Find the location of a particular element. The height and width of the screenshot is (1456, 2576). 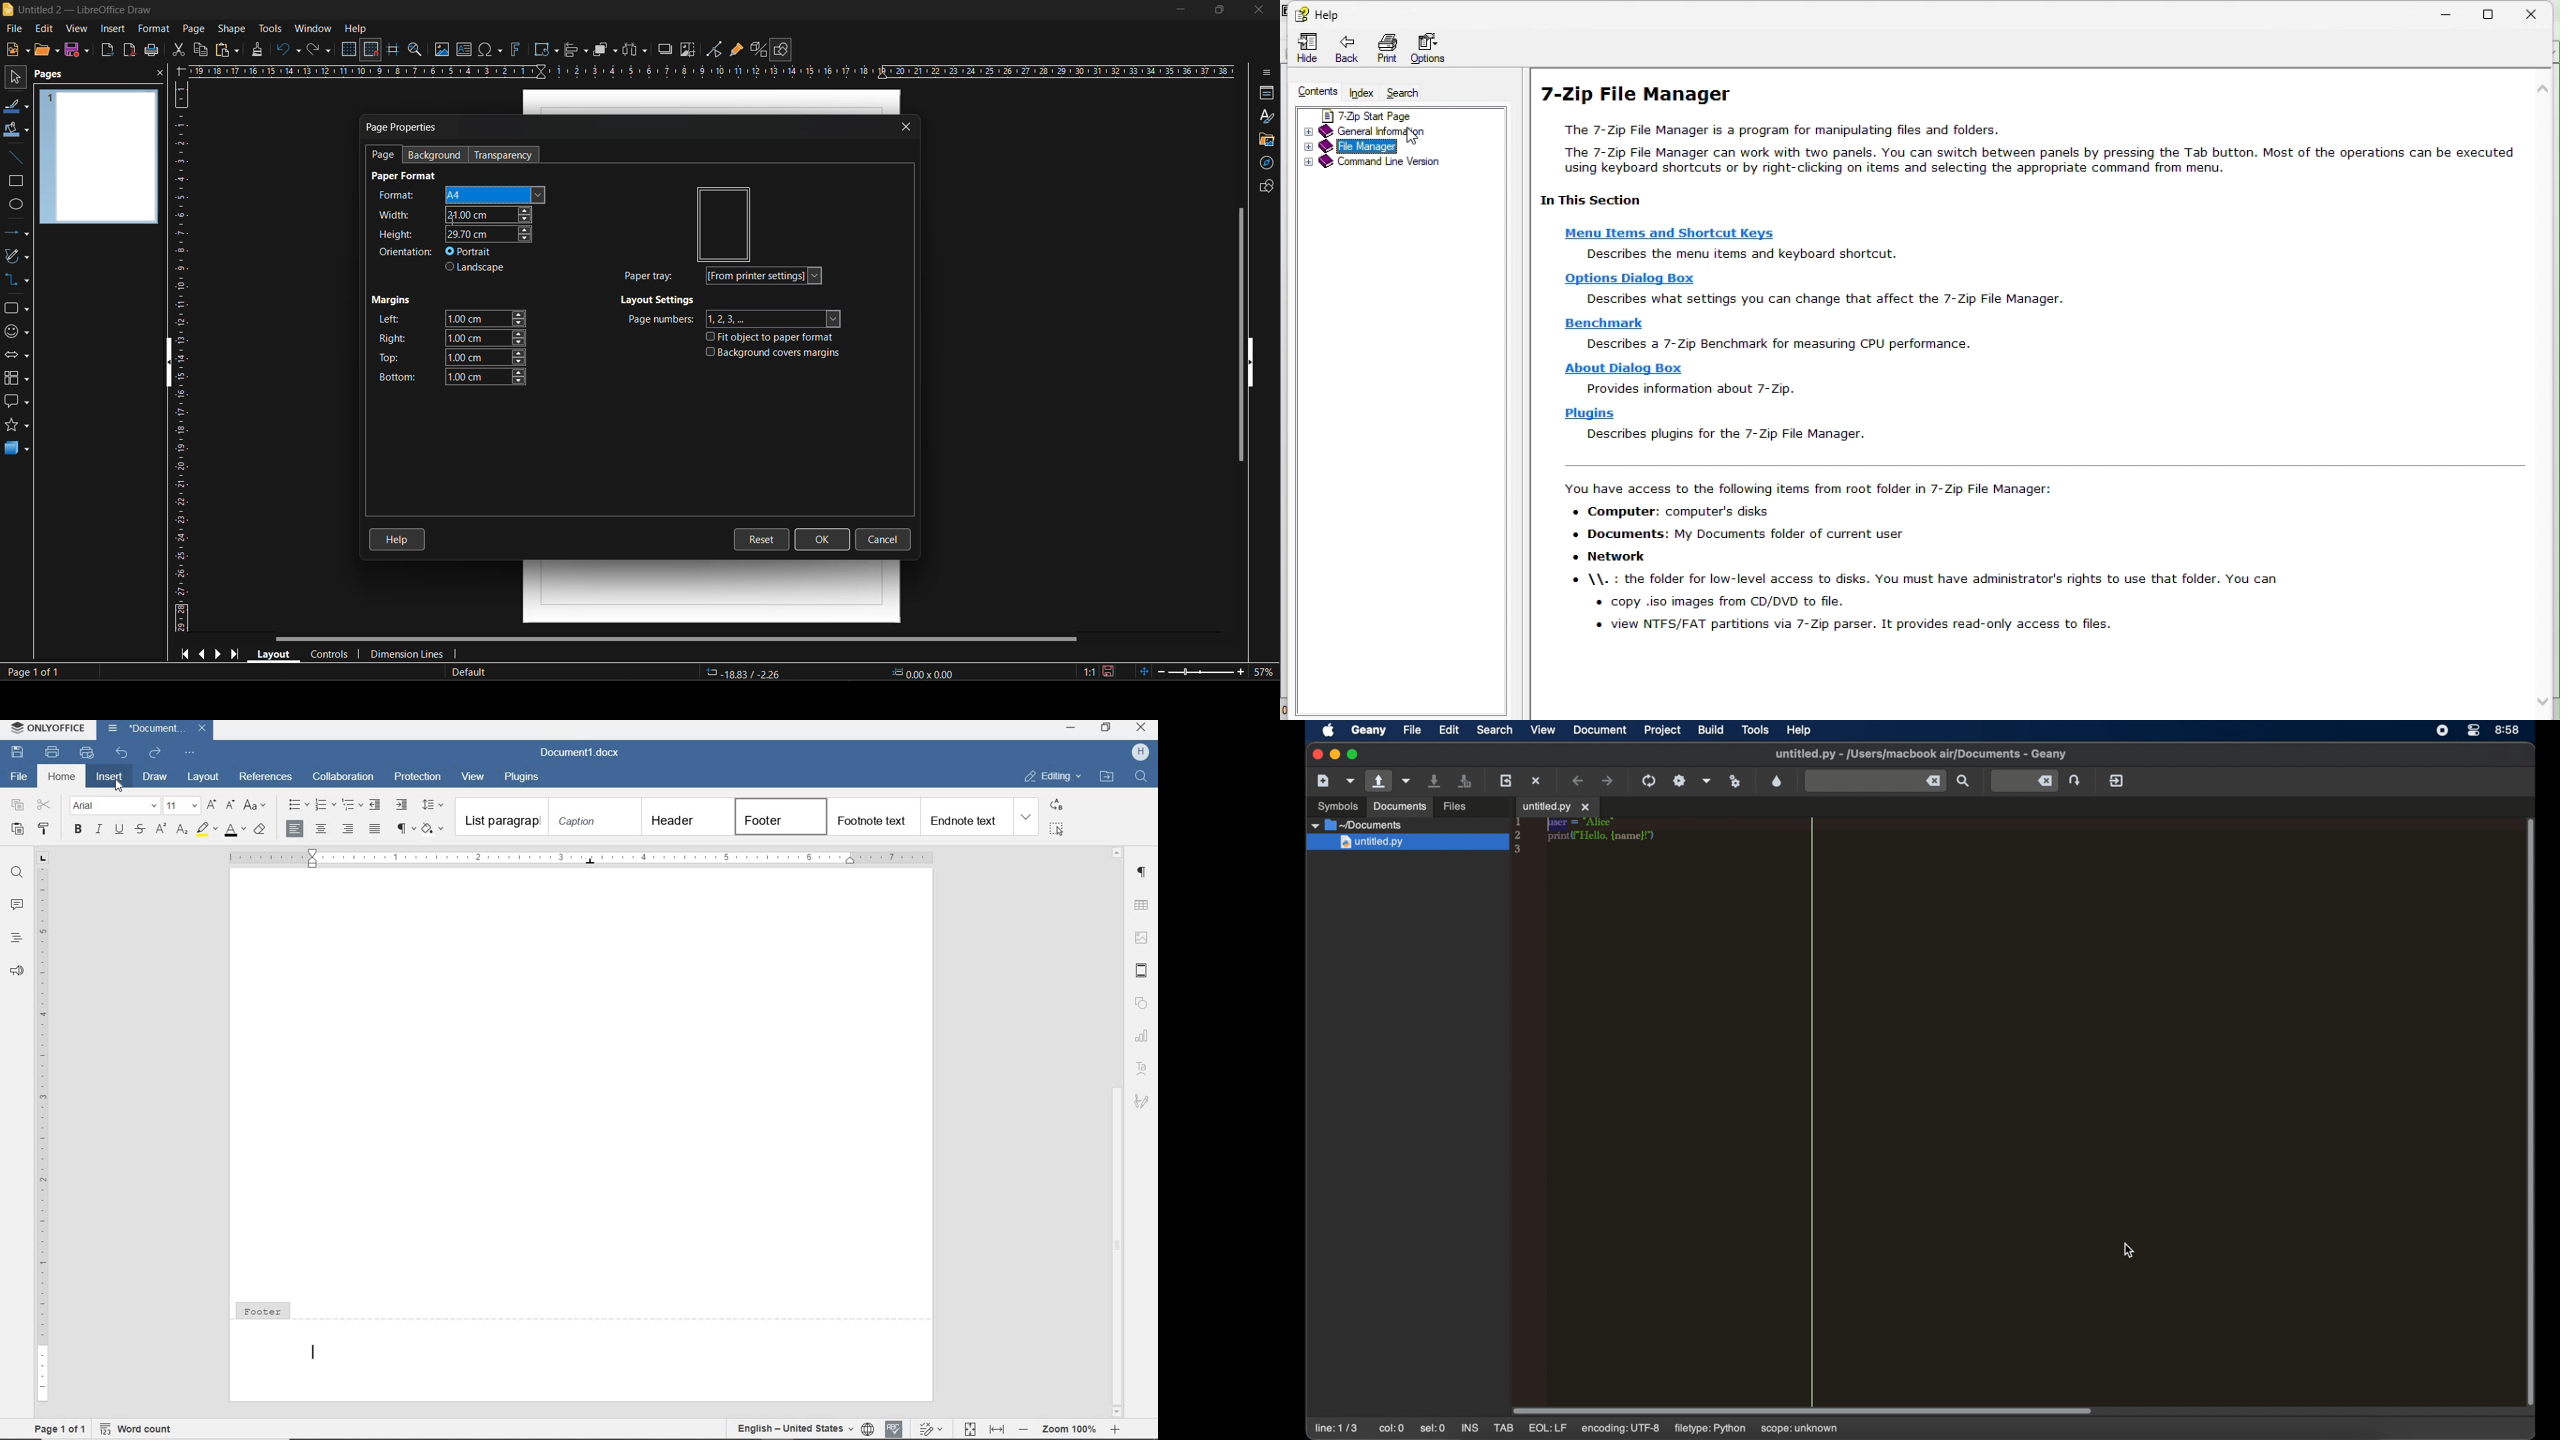

symbol shapes is located at coordinates (19, 333).